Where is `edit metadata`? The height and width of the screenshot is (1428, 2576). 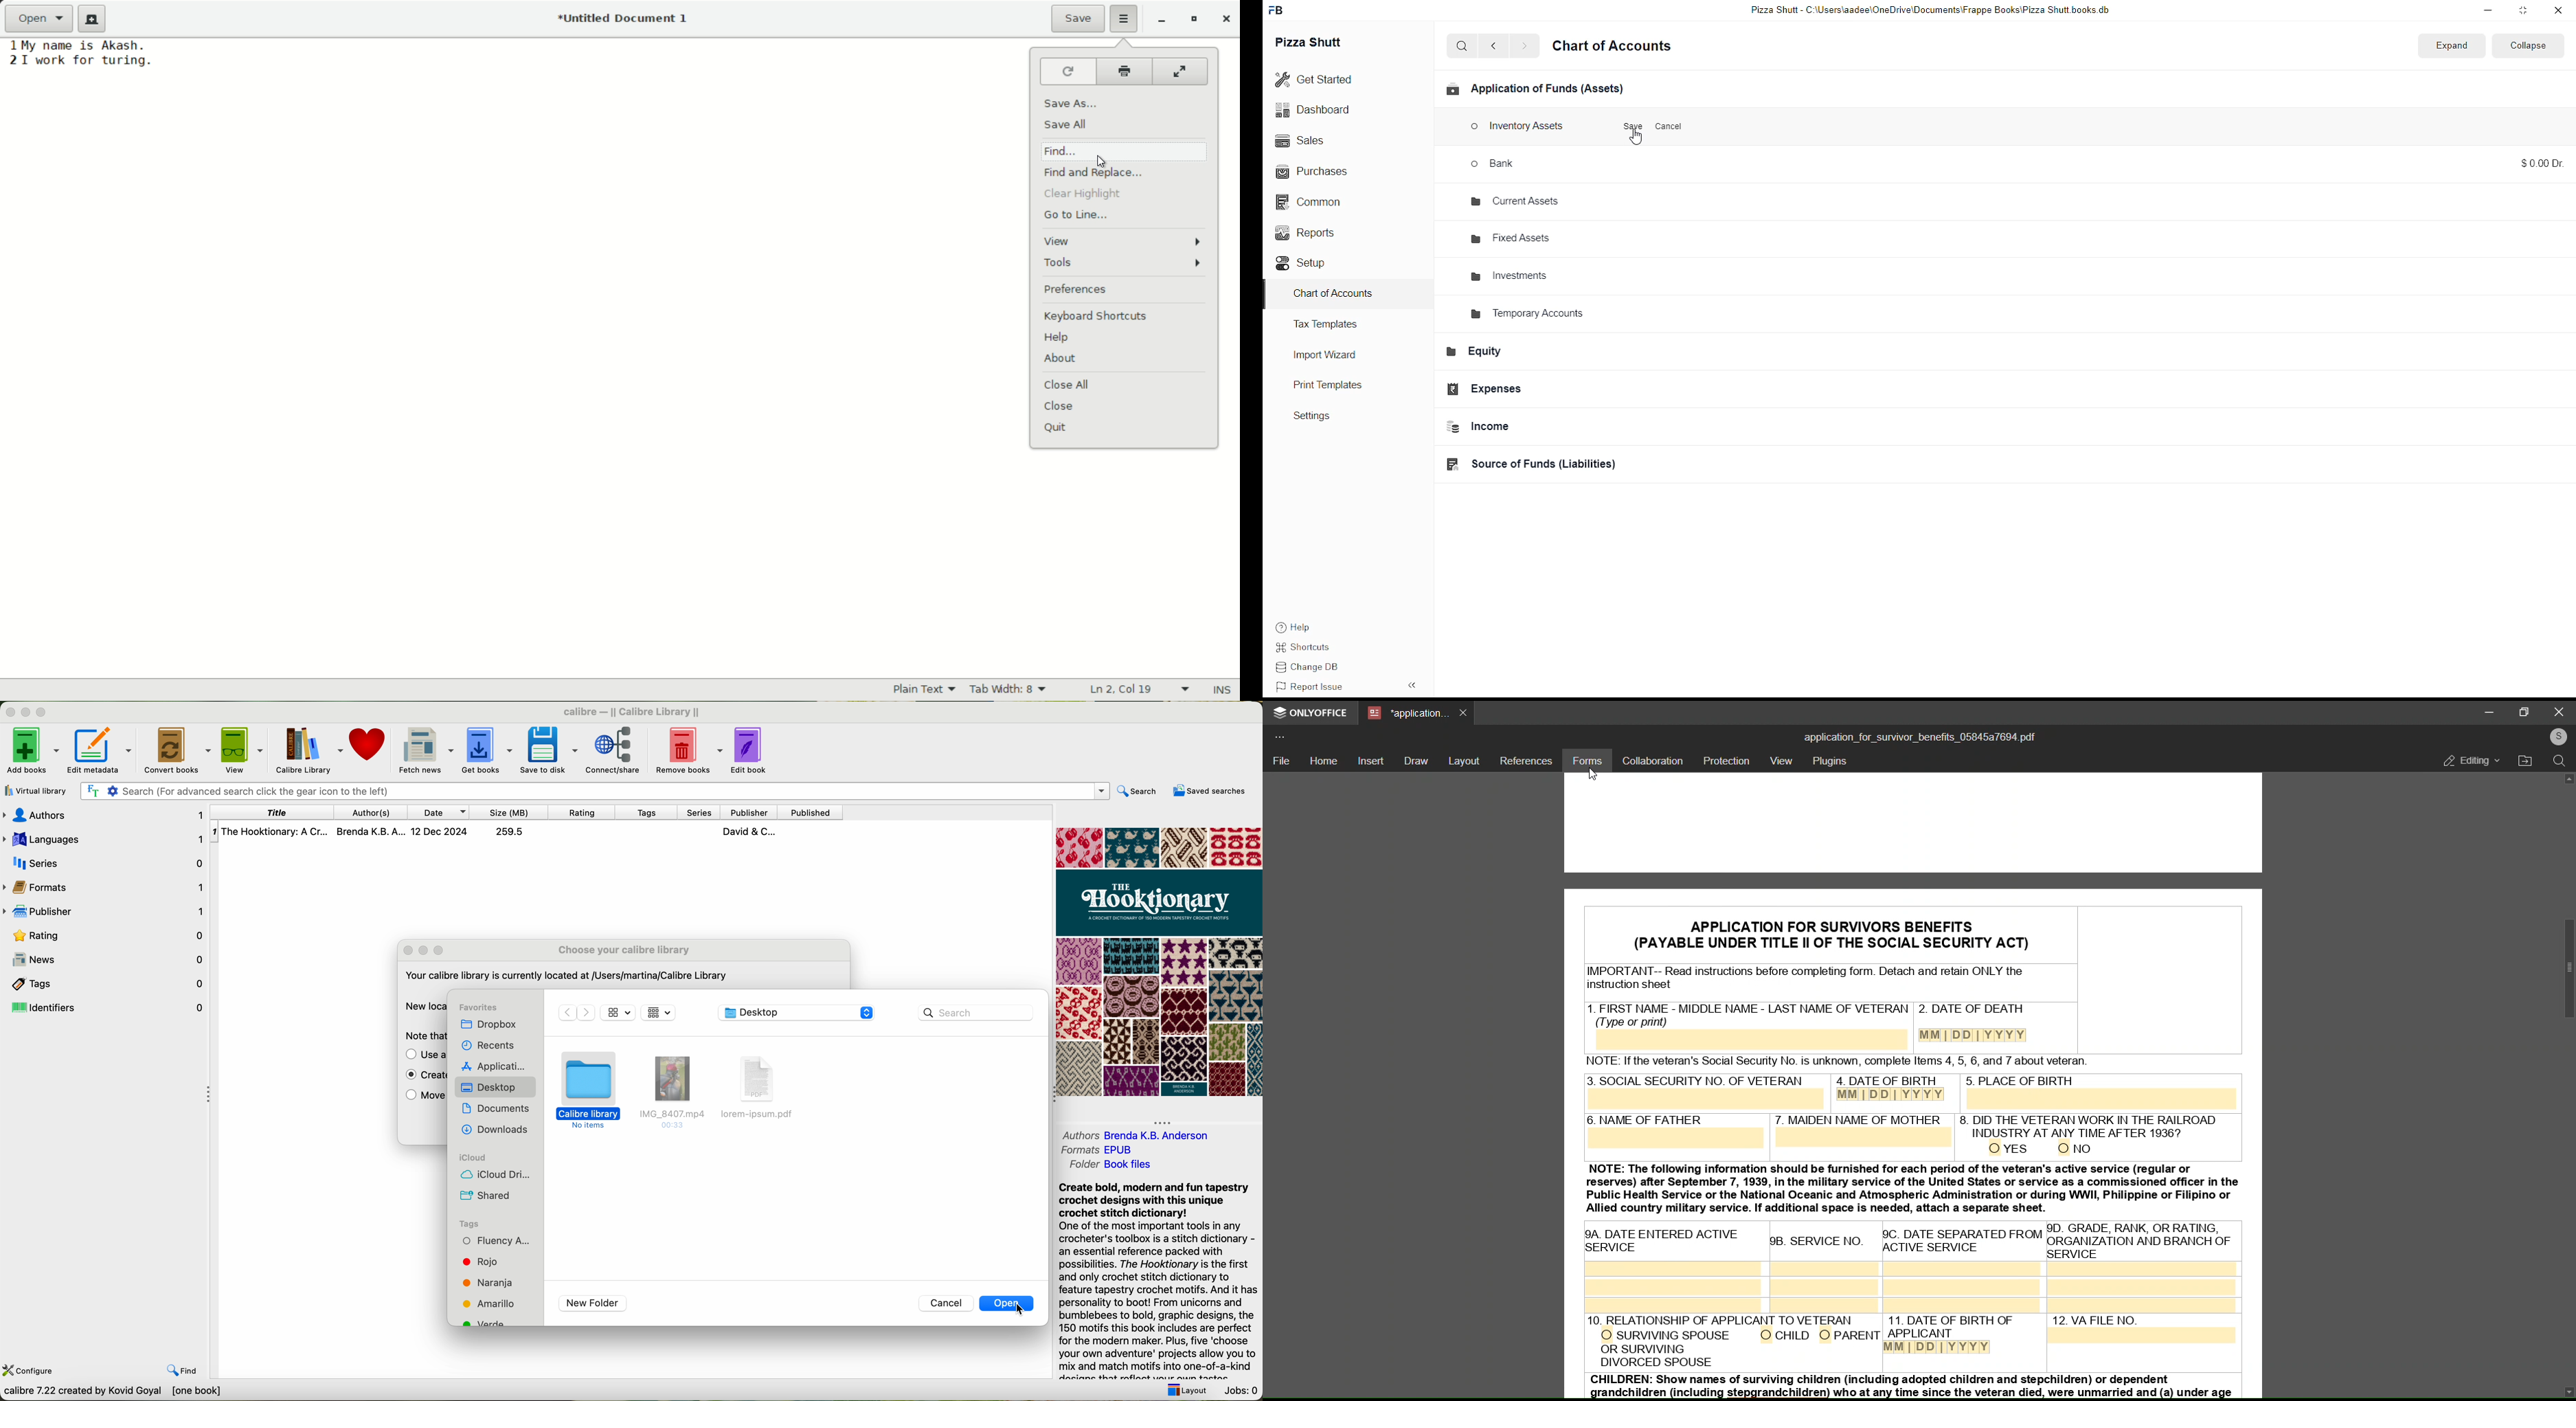
edit metadata is located at coordinates (100, 750).